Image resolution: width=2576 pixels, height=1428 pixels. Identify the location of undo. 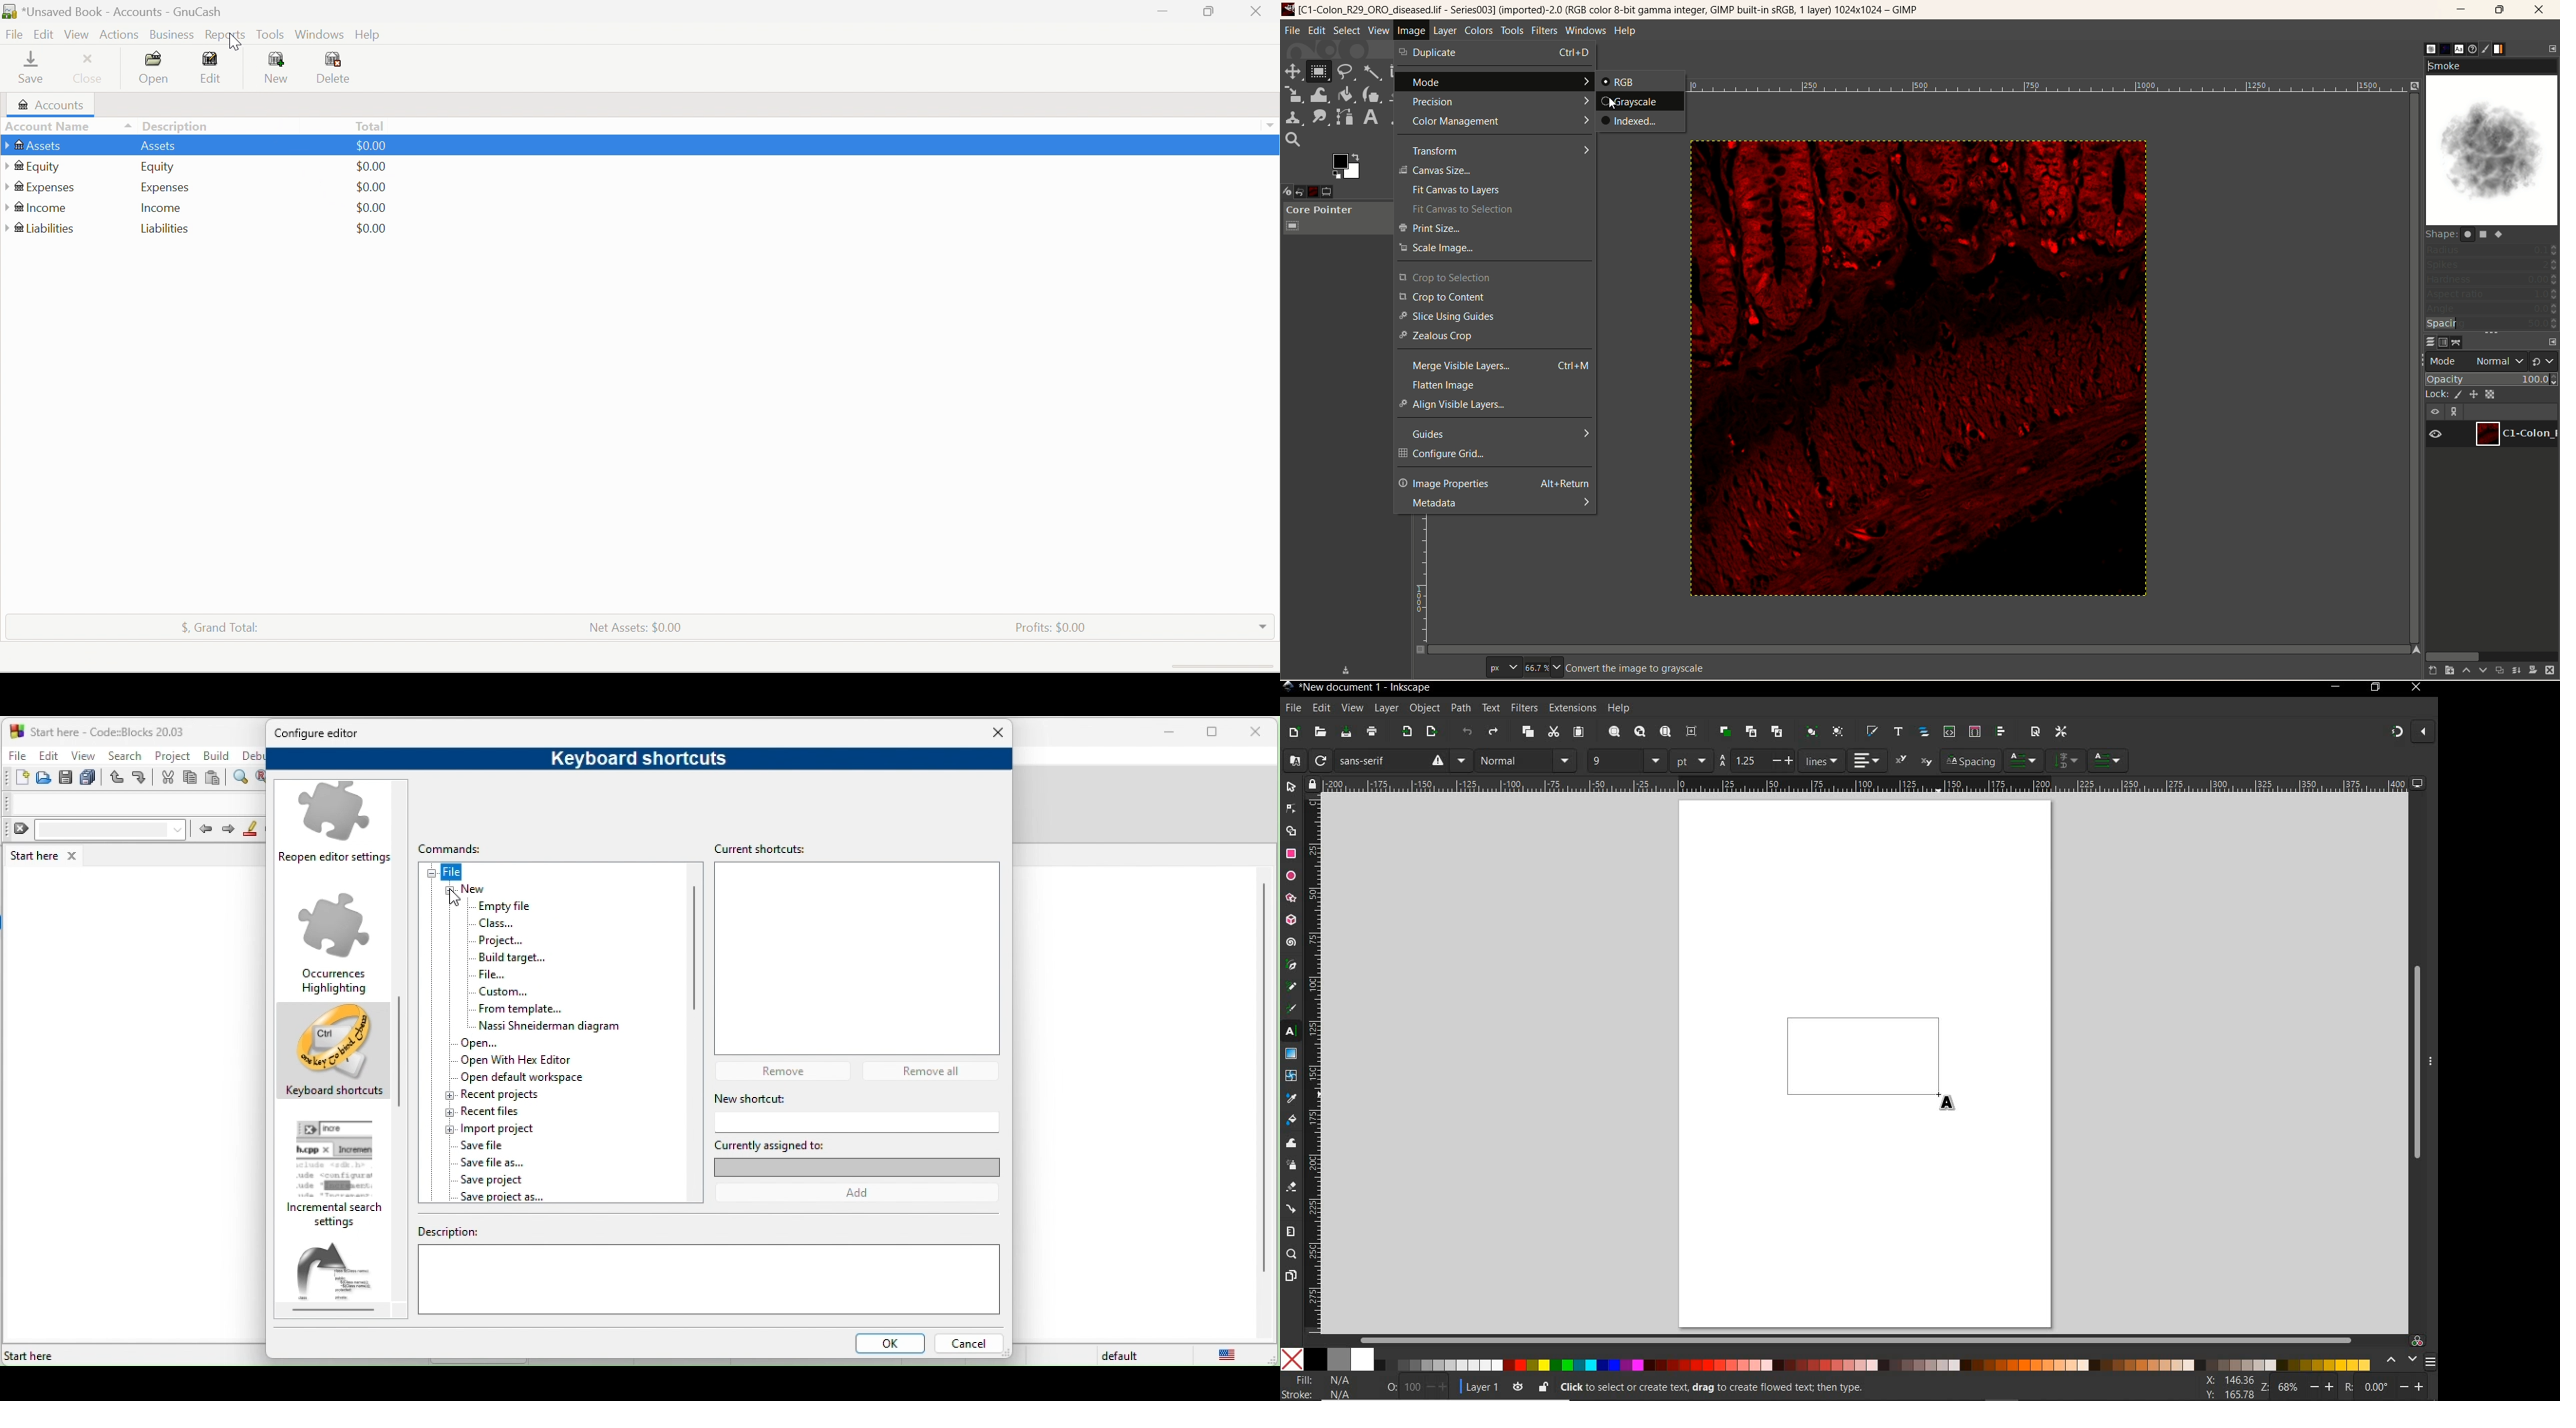
(118, 778).